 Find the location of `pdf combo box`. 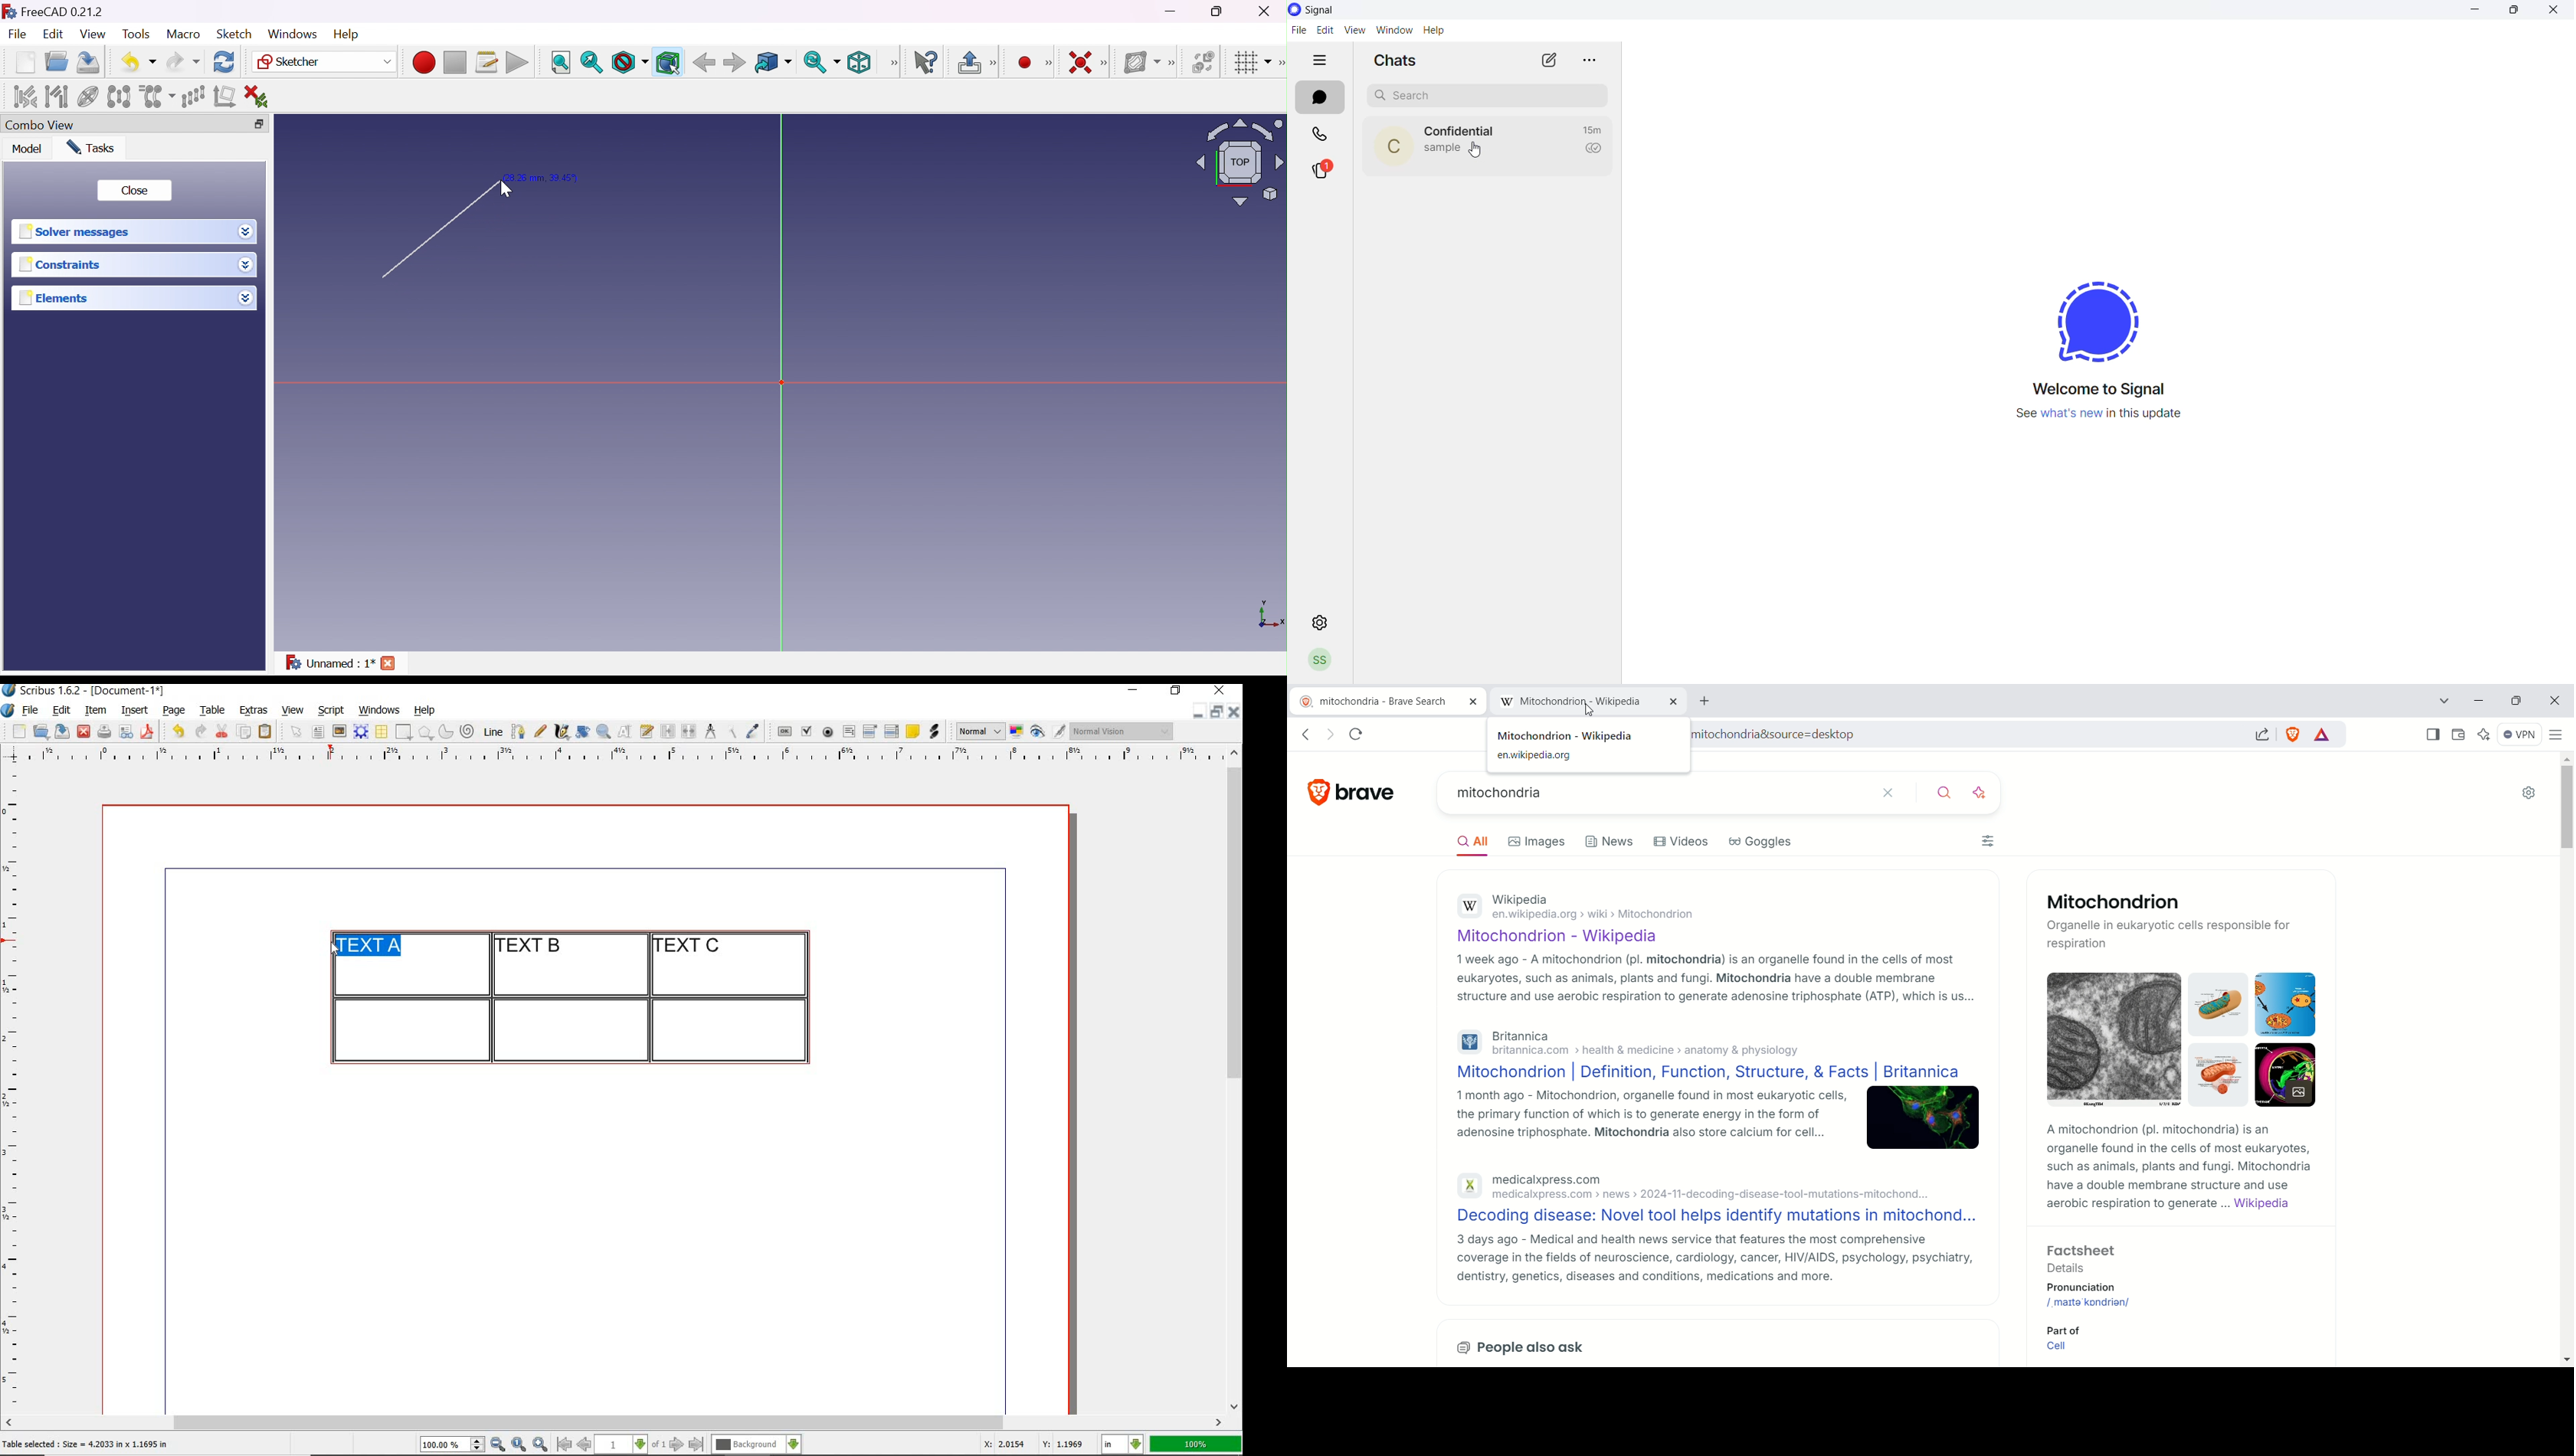

pdf combo box is located at coordinates (871, 731).